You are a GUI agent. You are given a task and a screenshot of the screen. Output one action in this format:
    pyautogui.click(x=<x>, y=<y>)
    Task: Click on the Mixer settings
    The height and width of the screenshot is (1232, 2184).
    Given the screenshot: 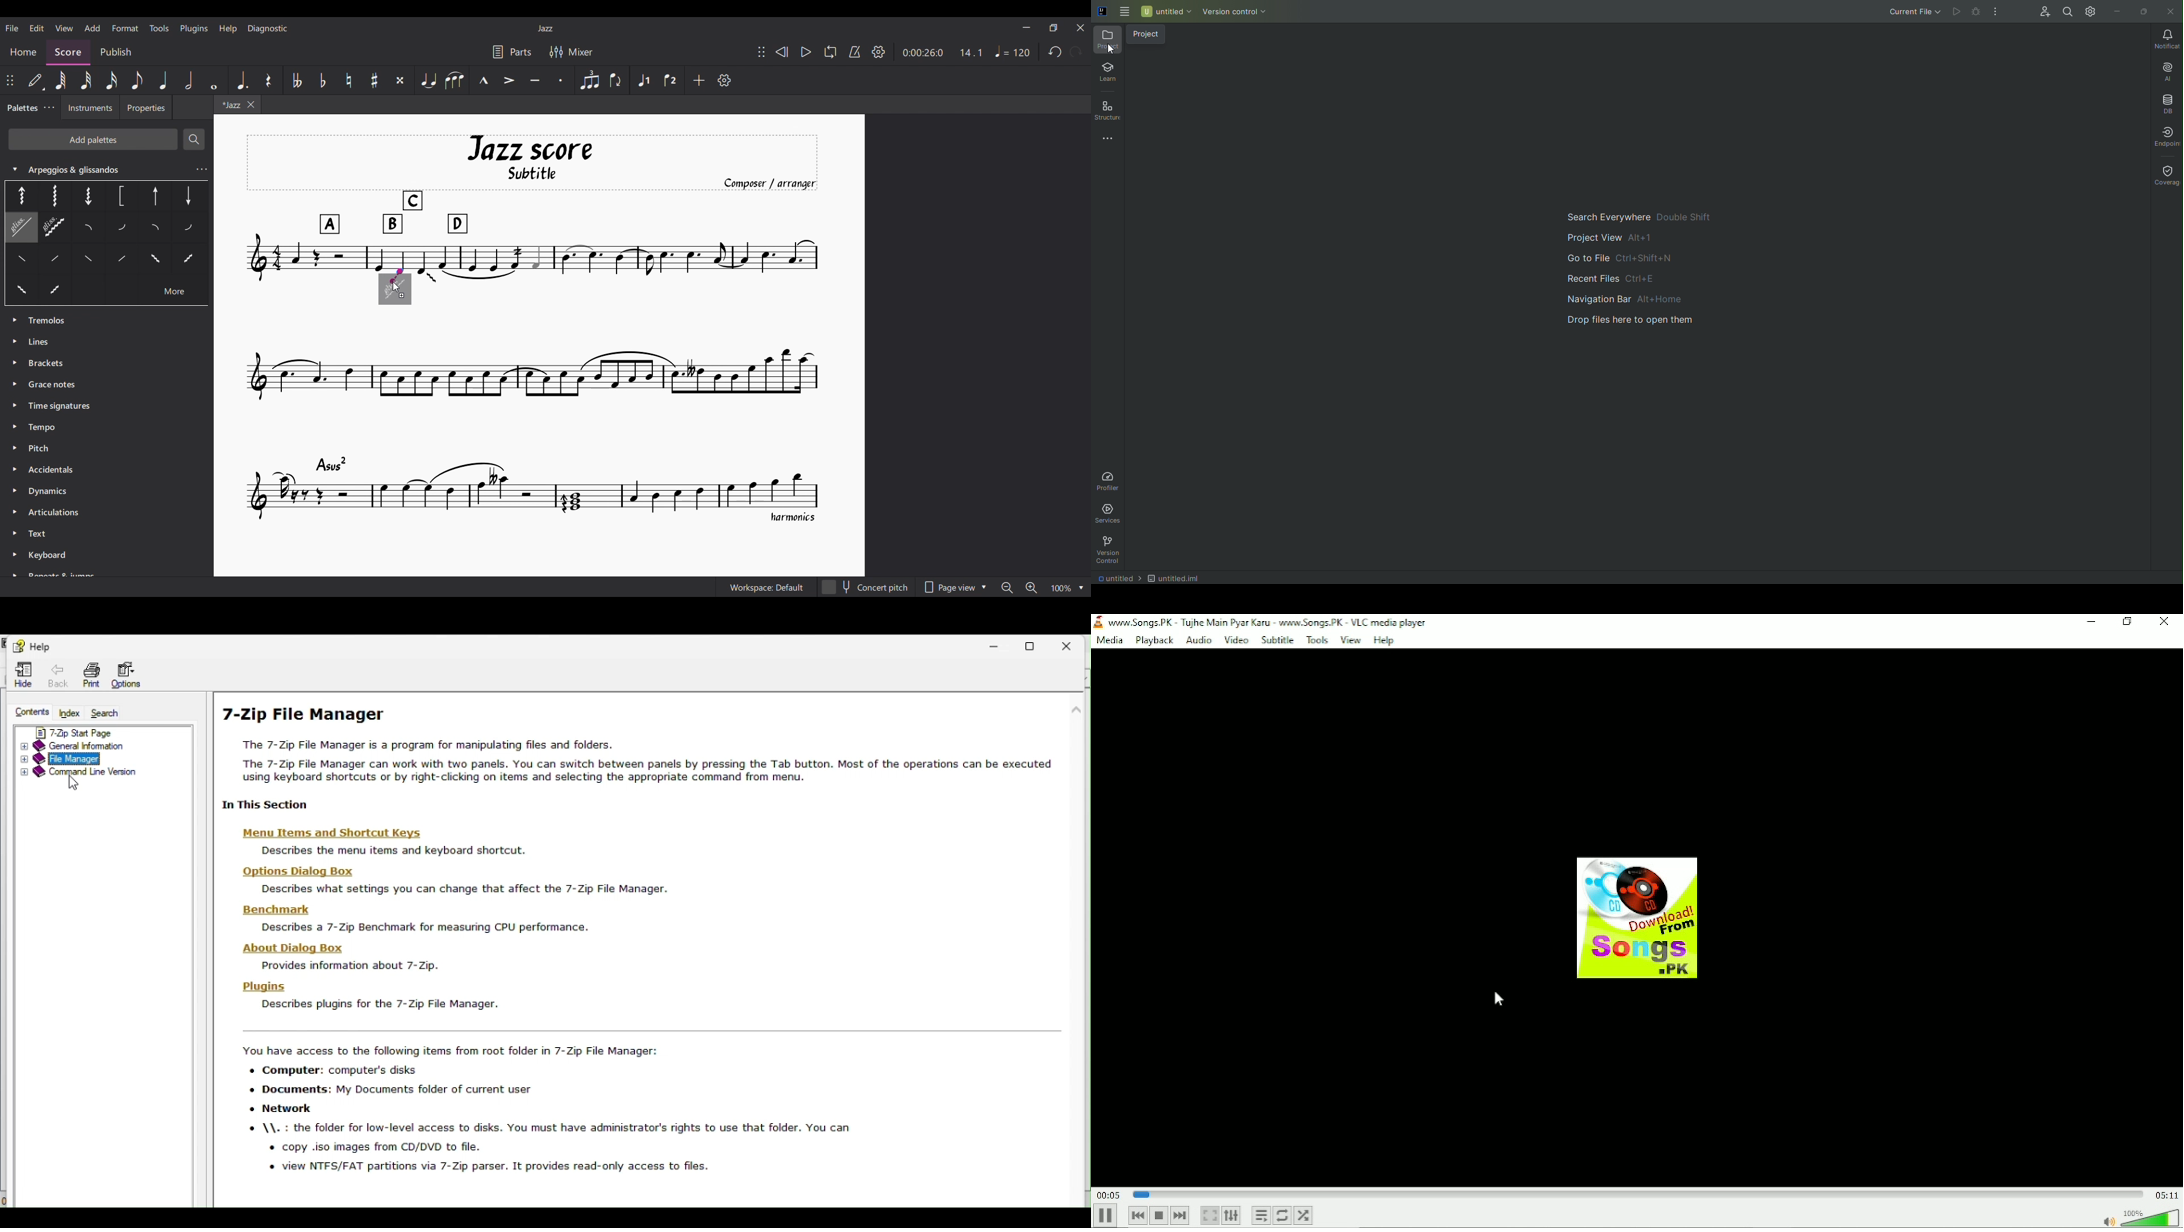 What is the action you would take?
    pyautogui.click(x=571, y=52)
    